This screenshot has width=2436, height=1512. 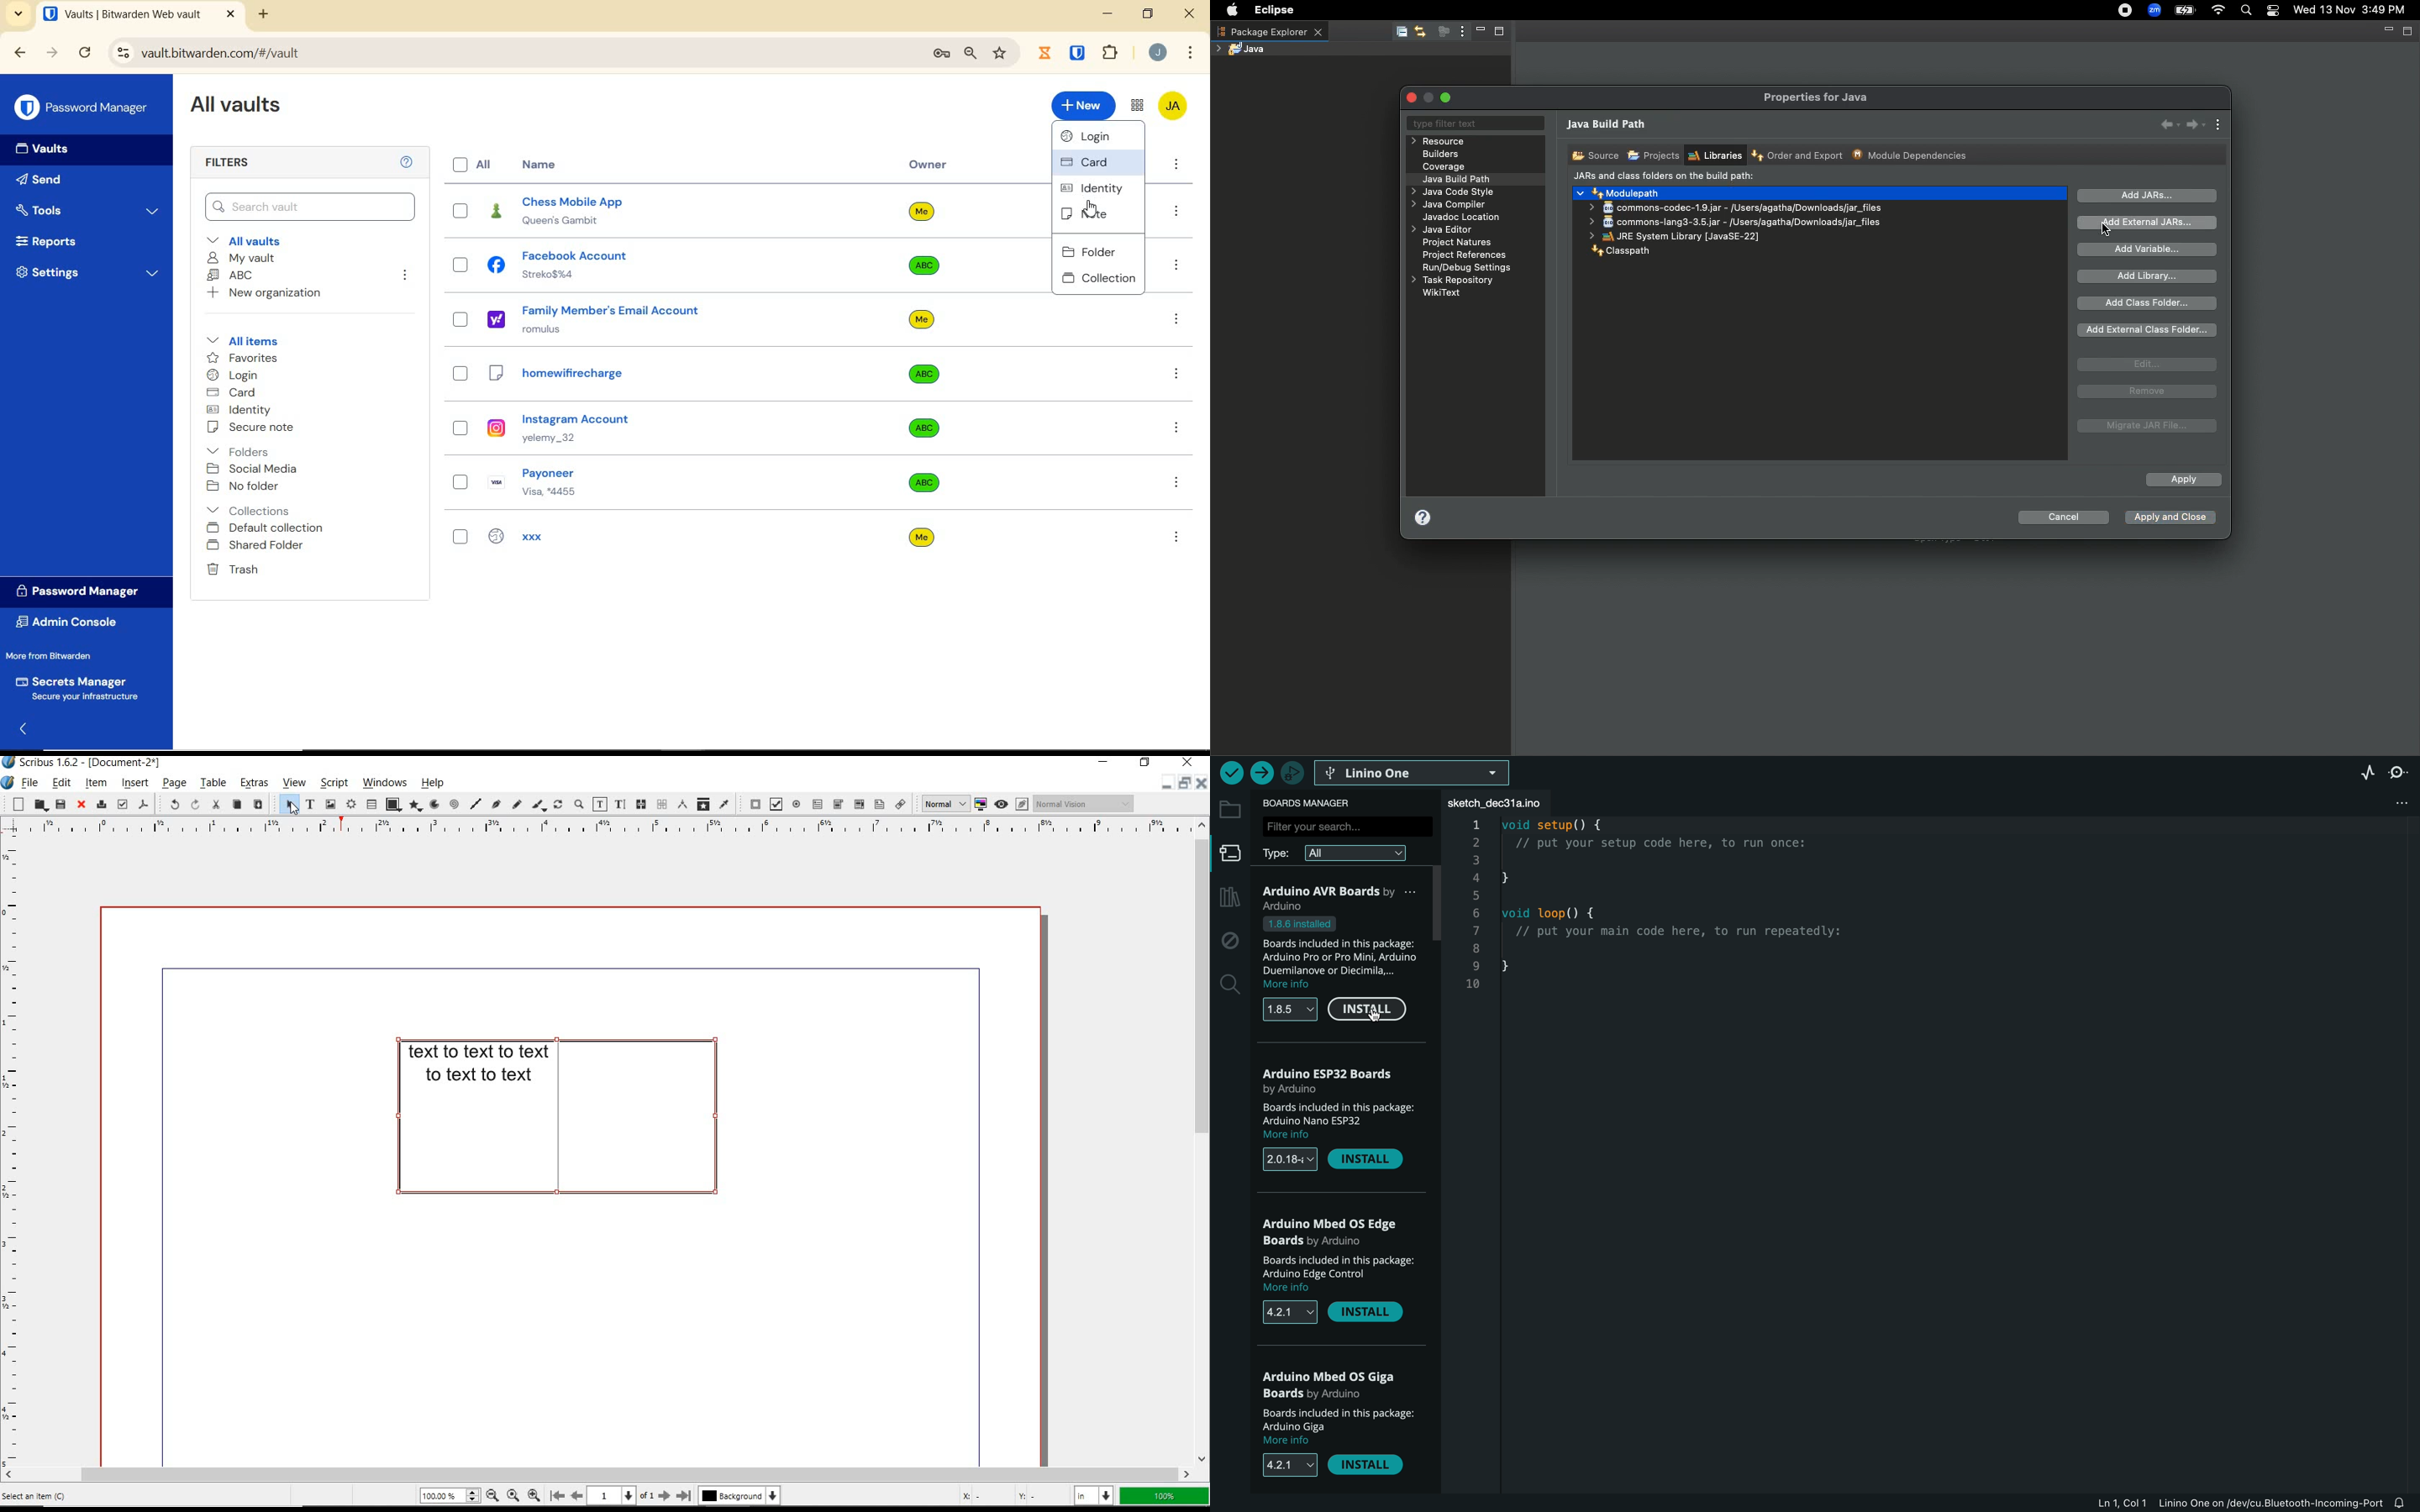 What do you see at coordinates (240, 452) in the screenshot?
I see `folders` at bounding box center [240, 452].